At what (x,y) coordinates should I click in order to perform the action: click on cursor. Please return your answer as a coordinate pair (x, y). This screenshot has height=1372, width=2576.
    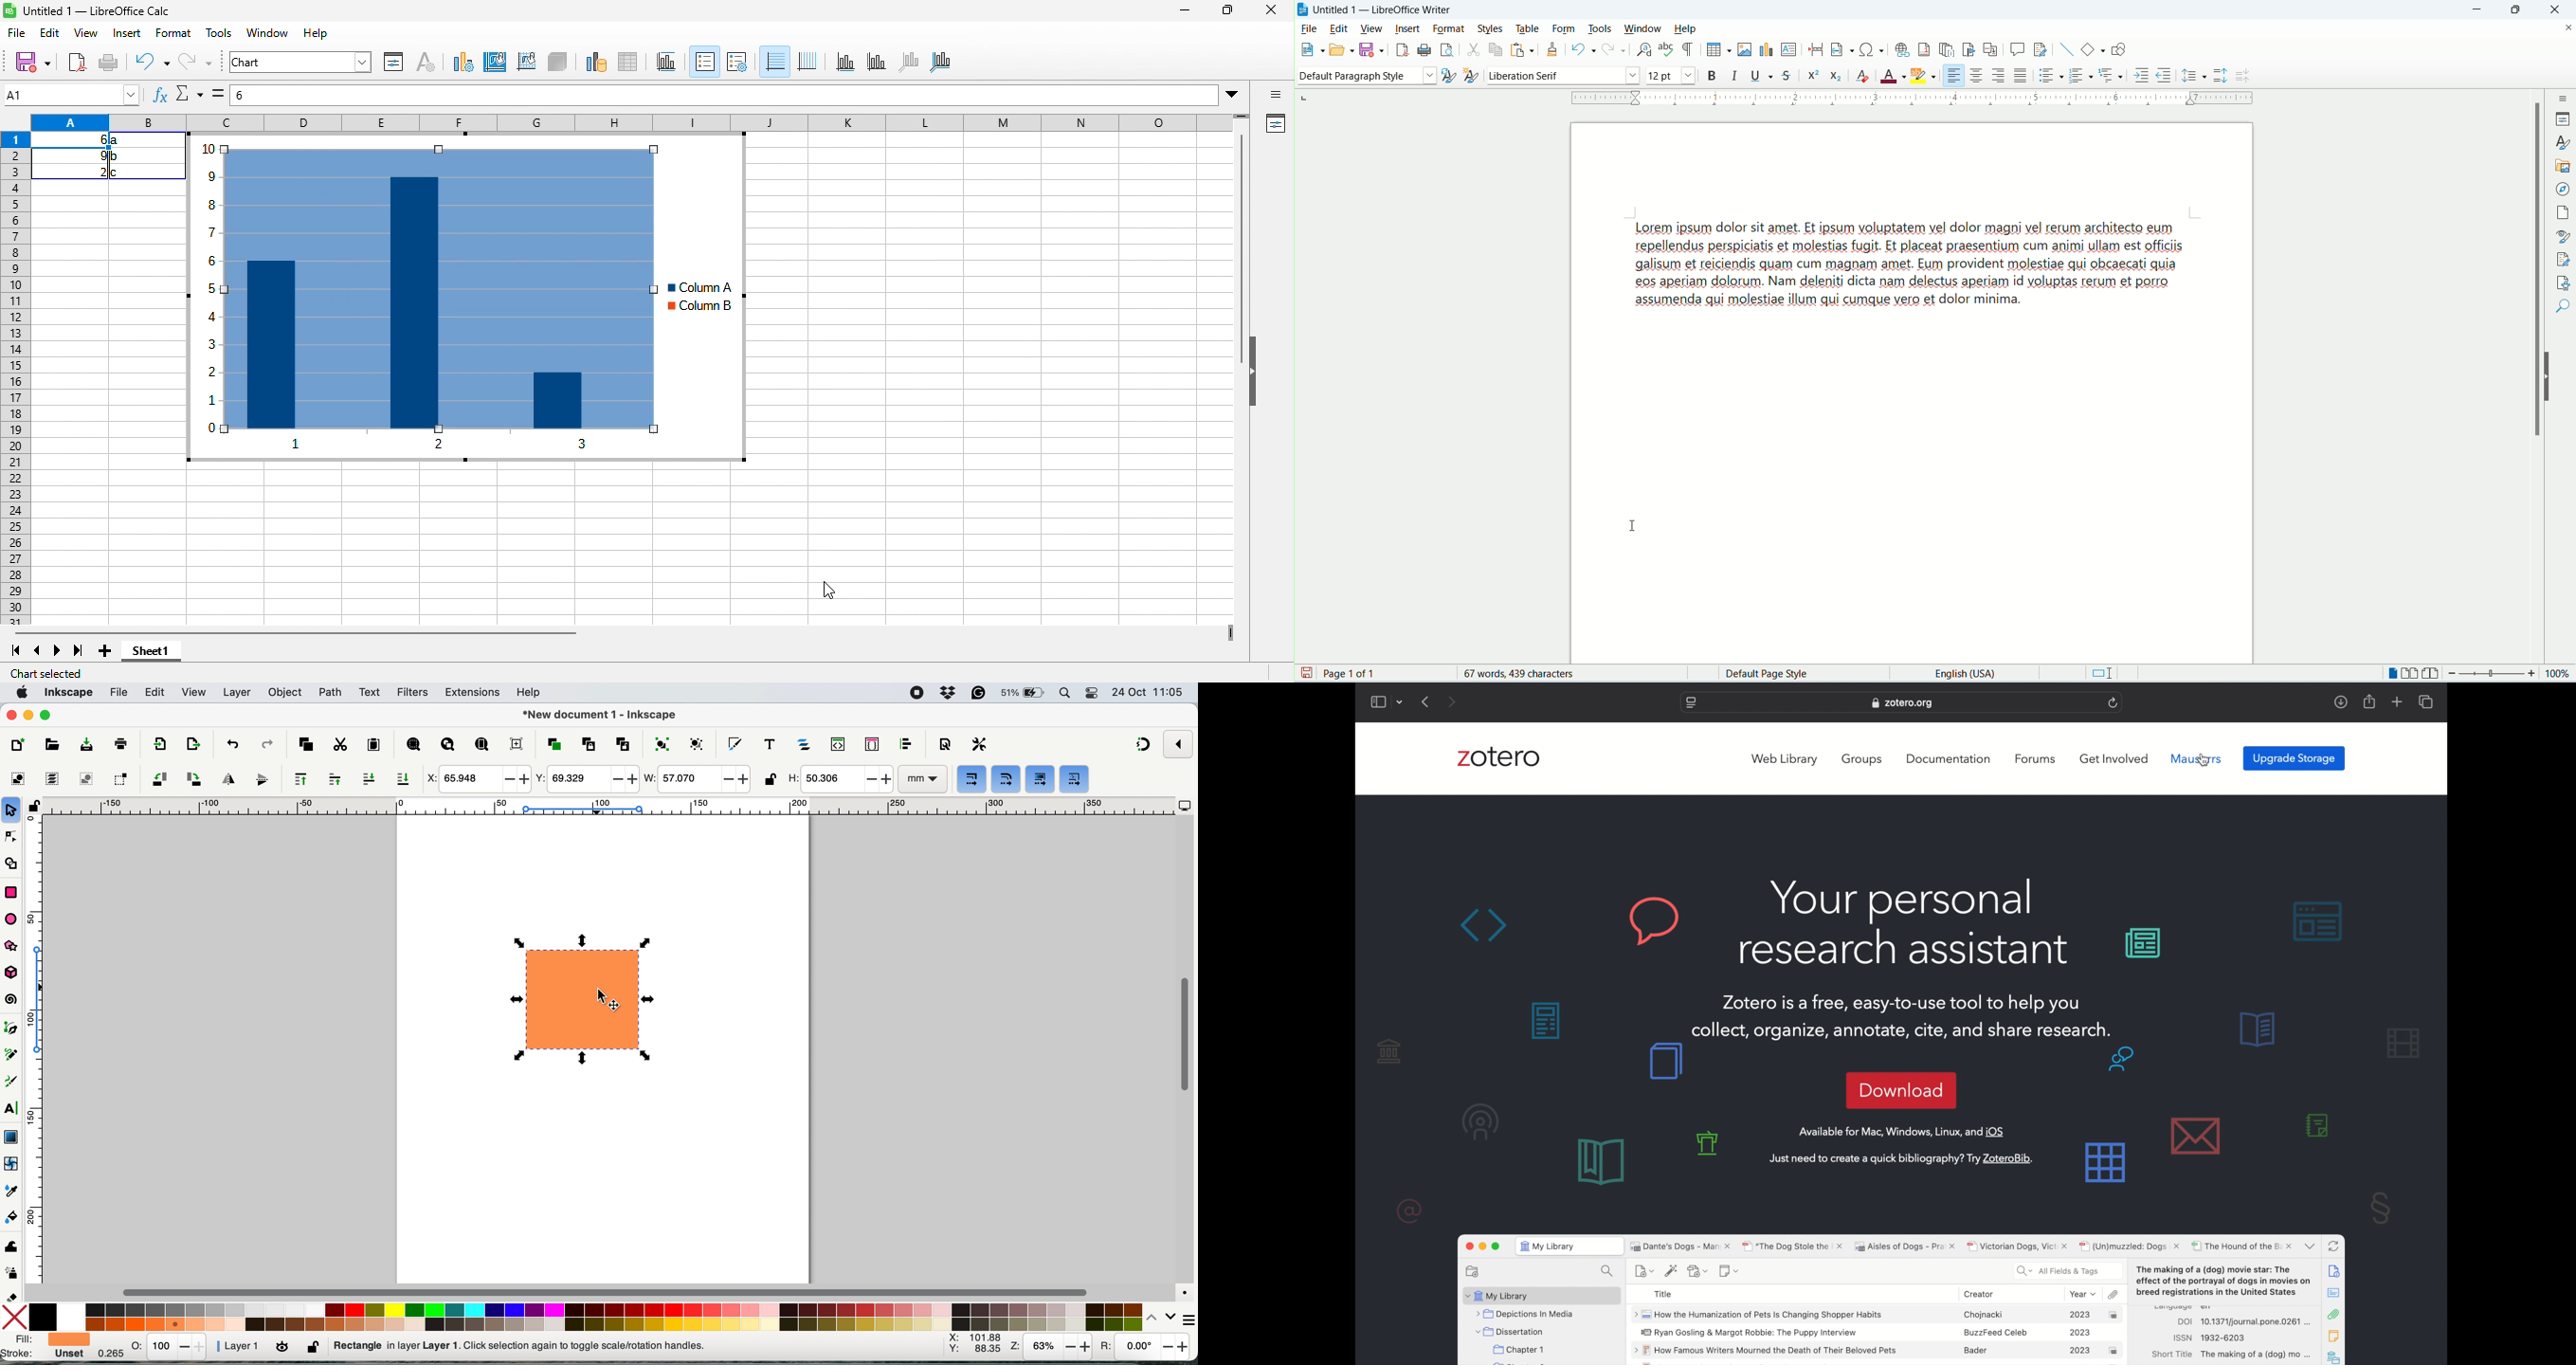
    Looking at the image, I should click on (2203, 760).